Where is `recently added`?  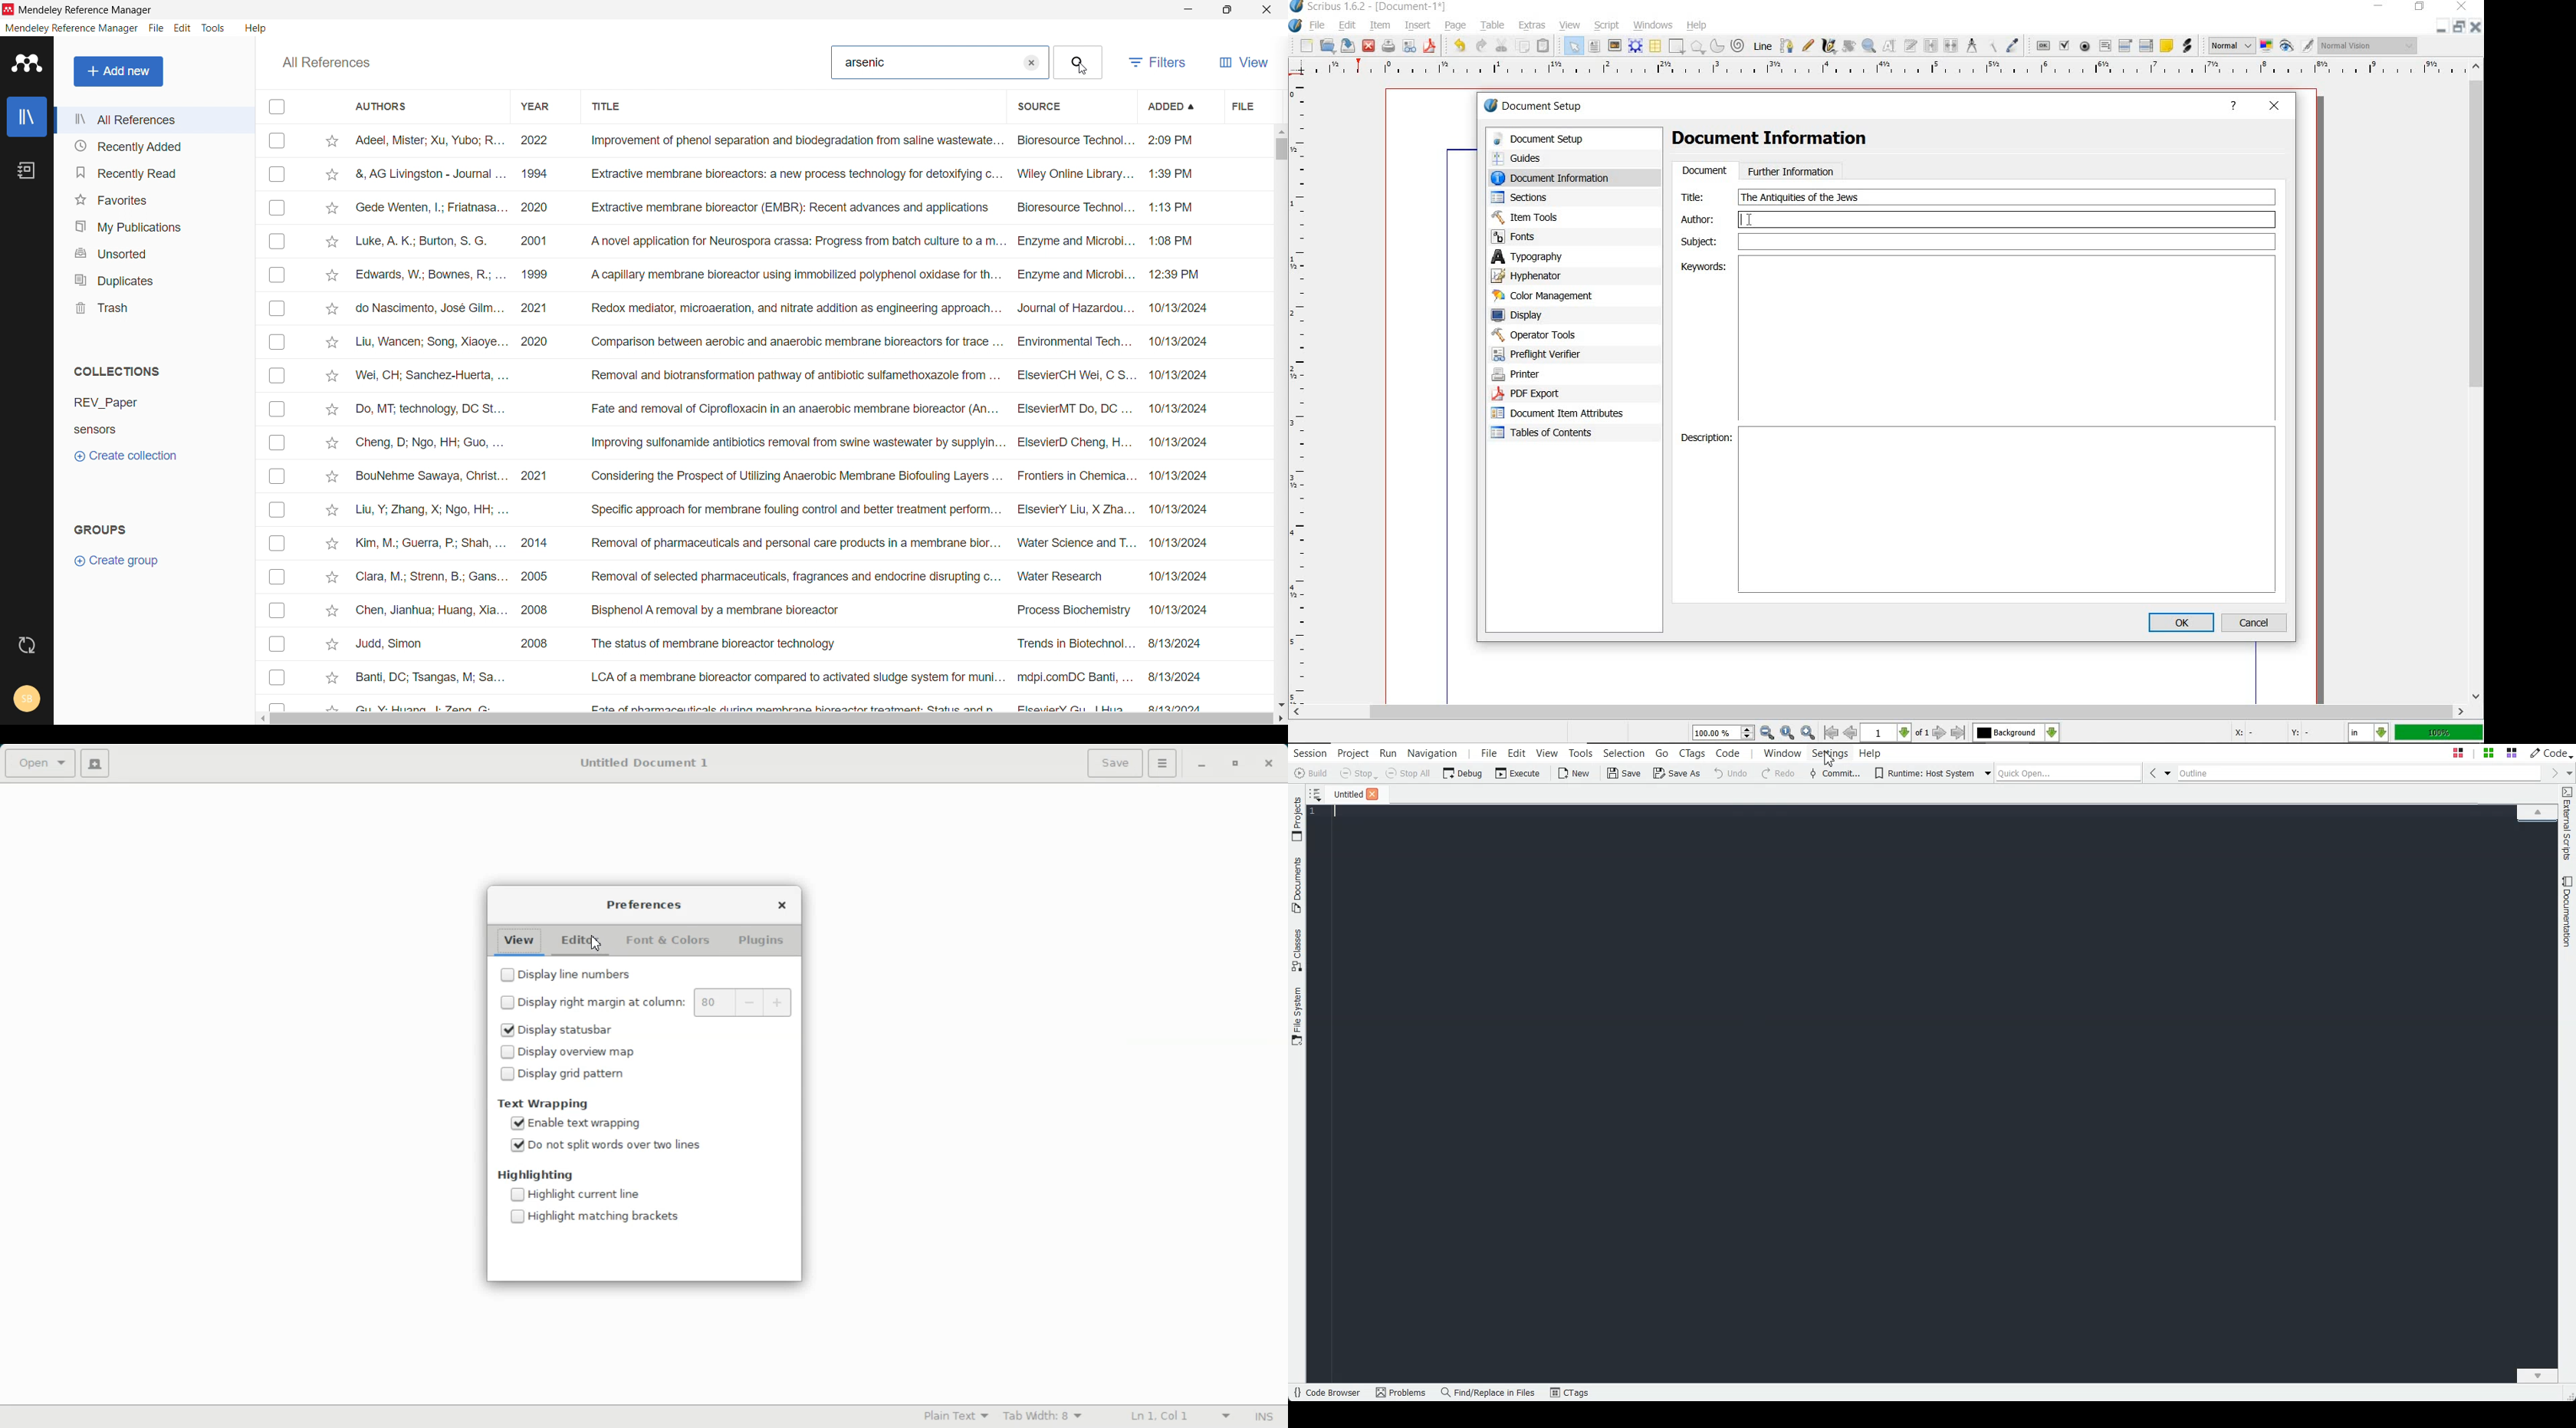
recently added is located at coordinates (155, 146).